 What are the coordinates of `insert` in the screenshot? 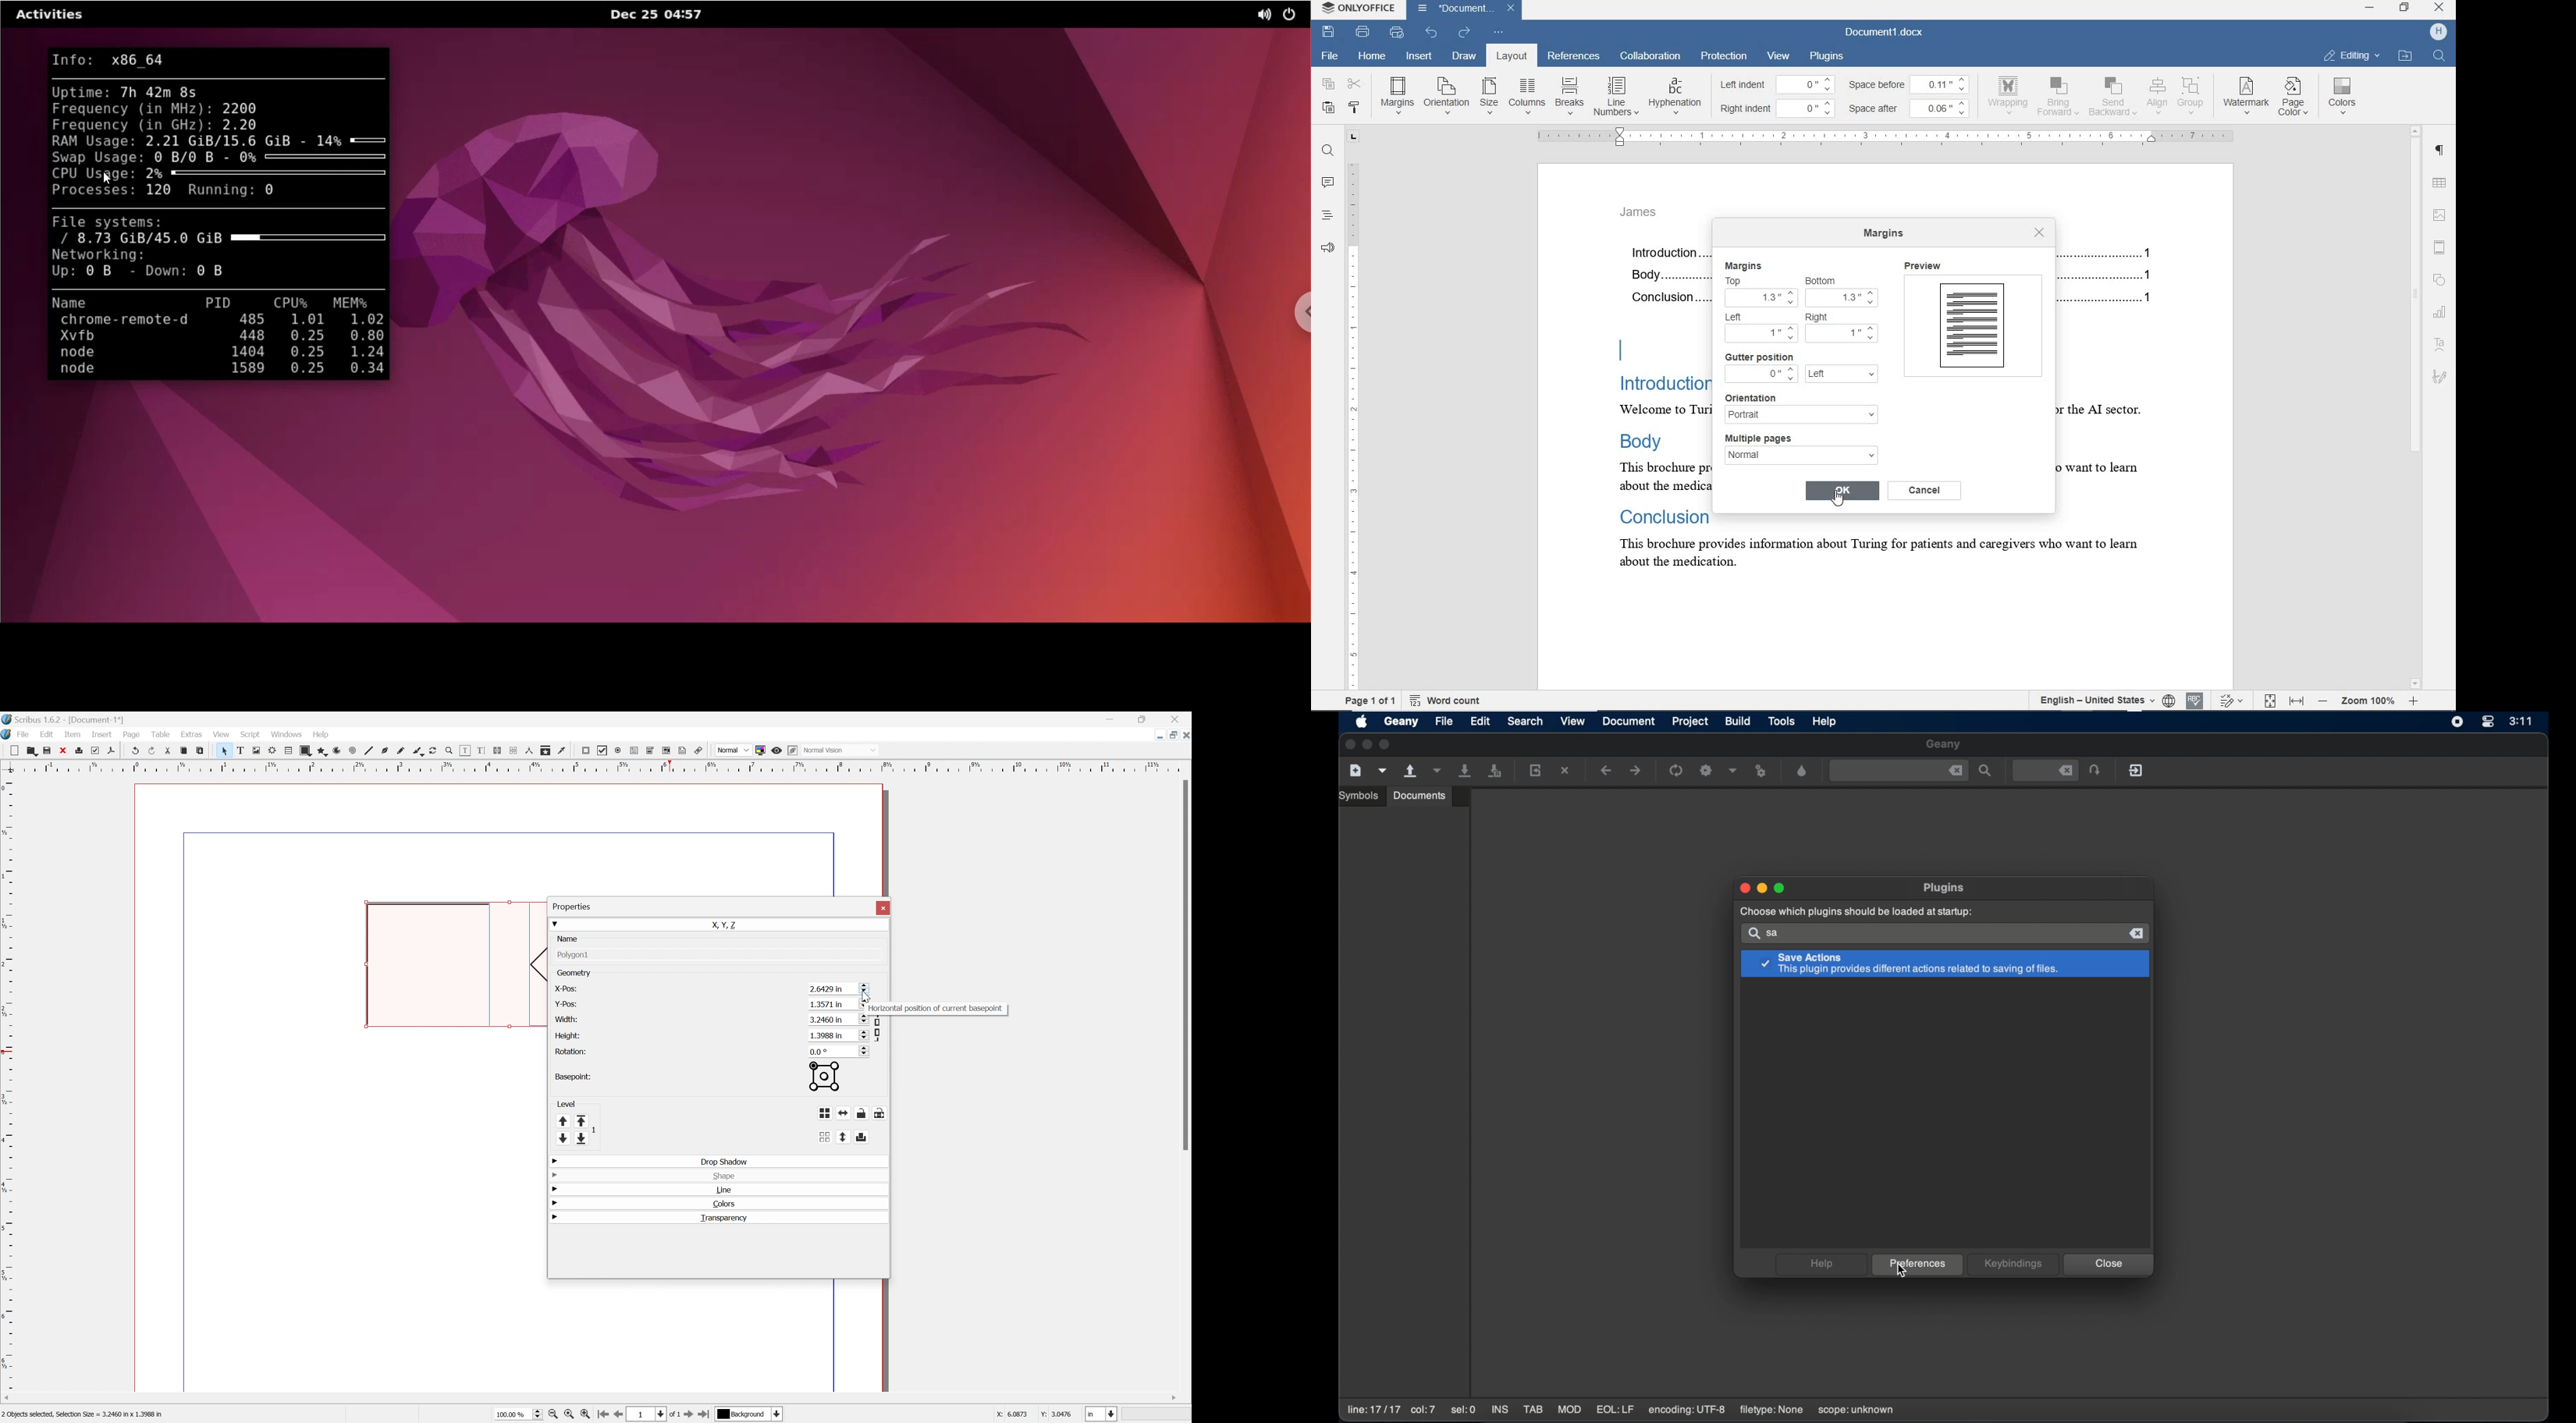 It's located at (1421, 57).